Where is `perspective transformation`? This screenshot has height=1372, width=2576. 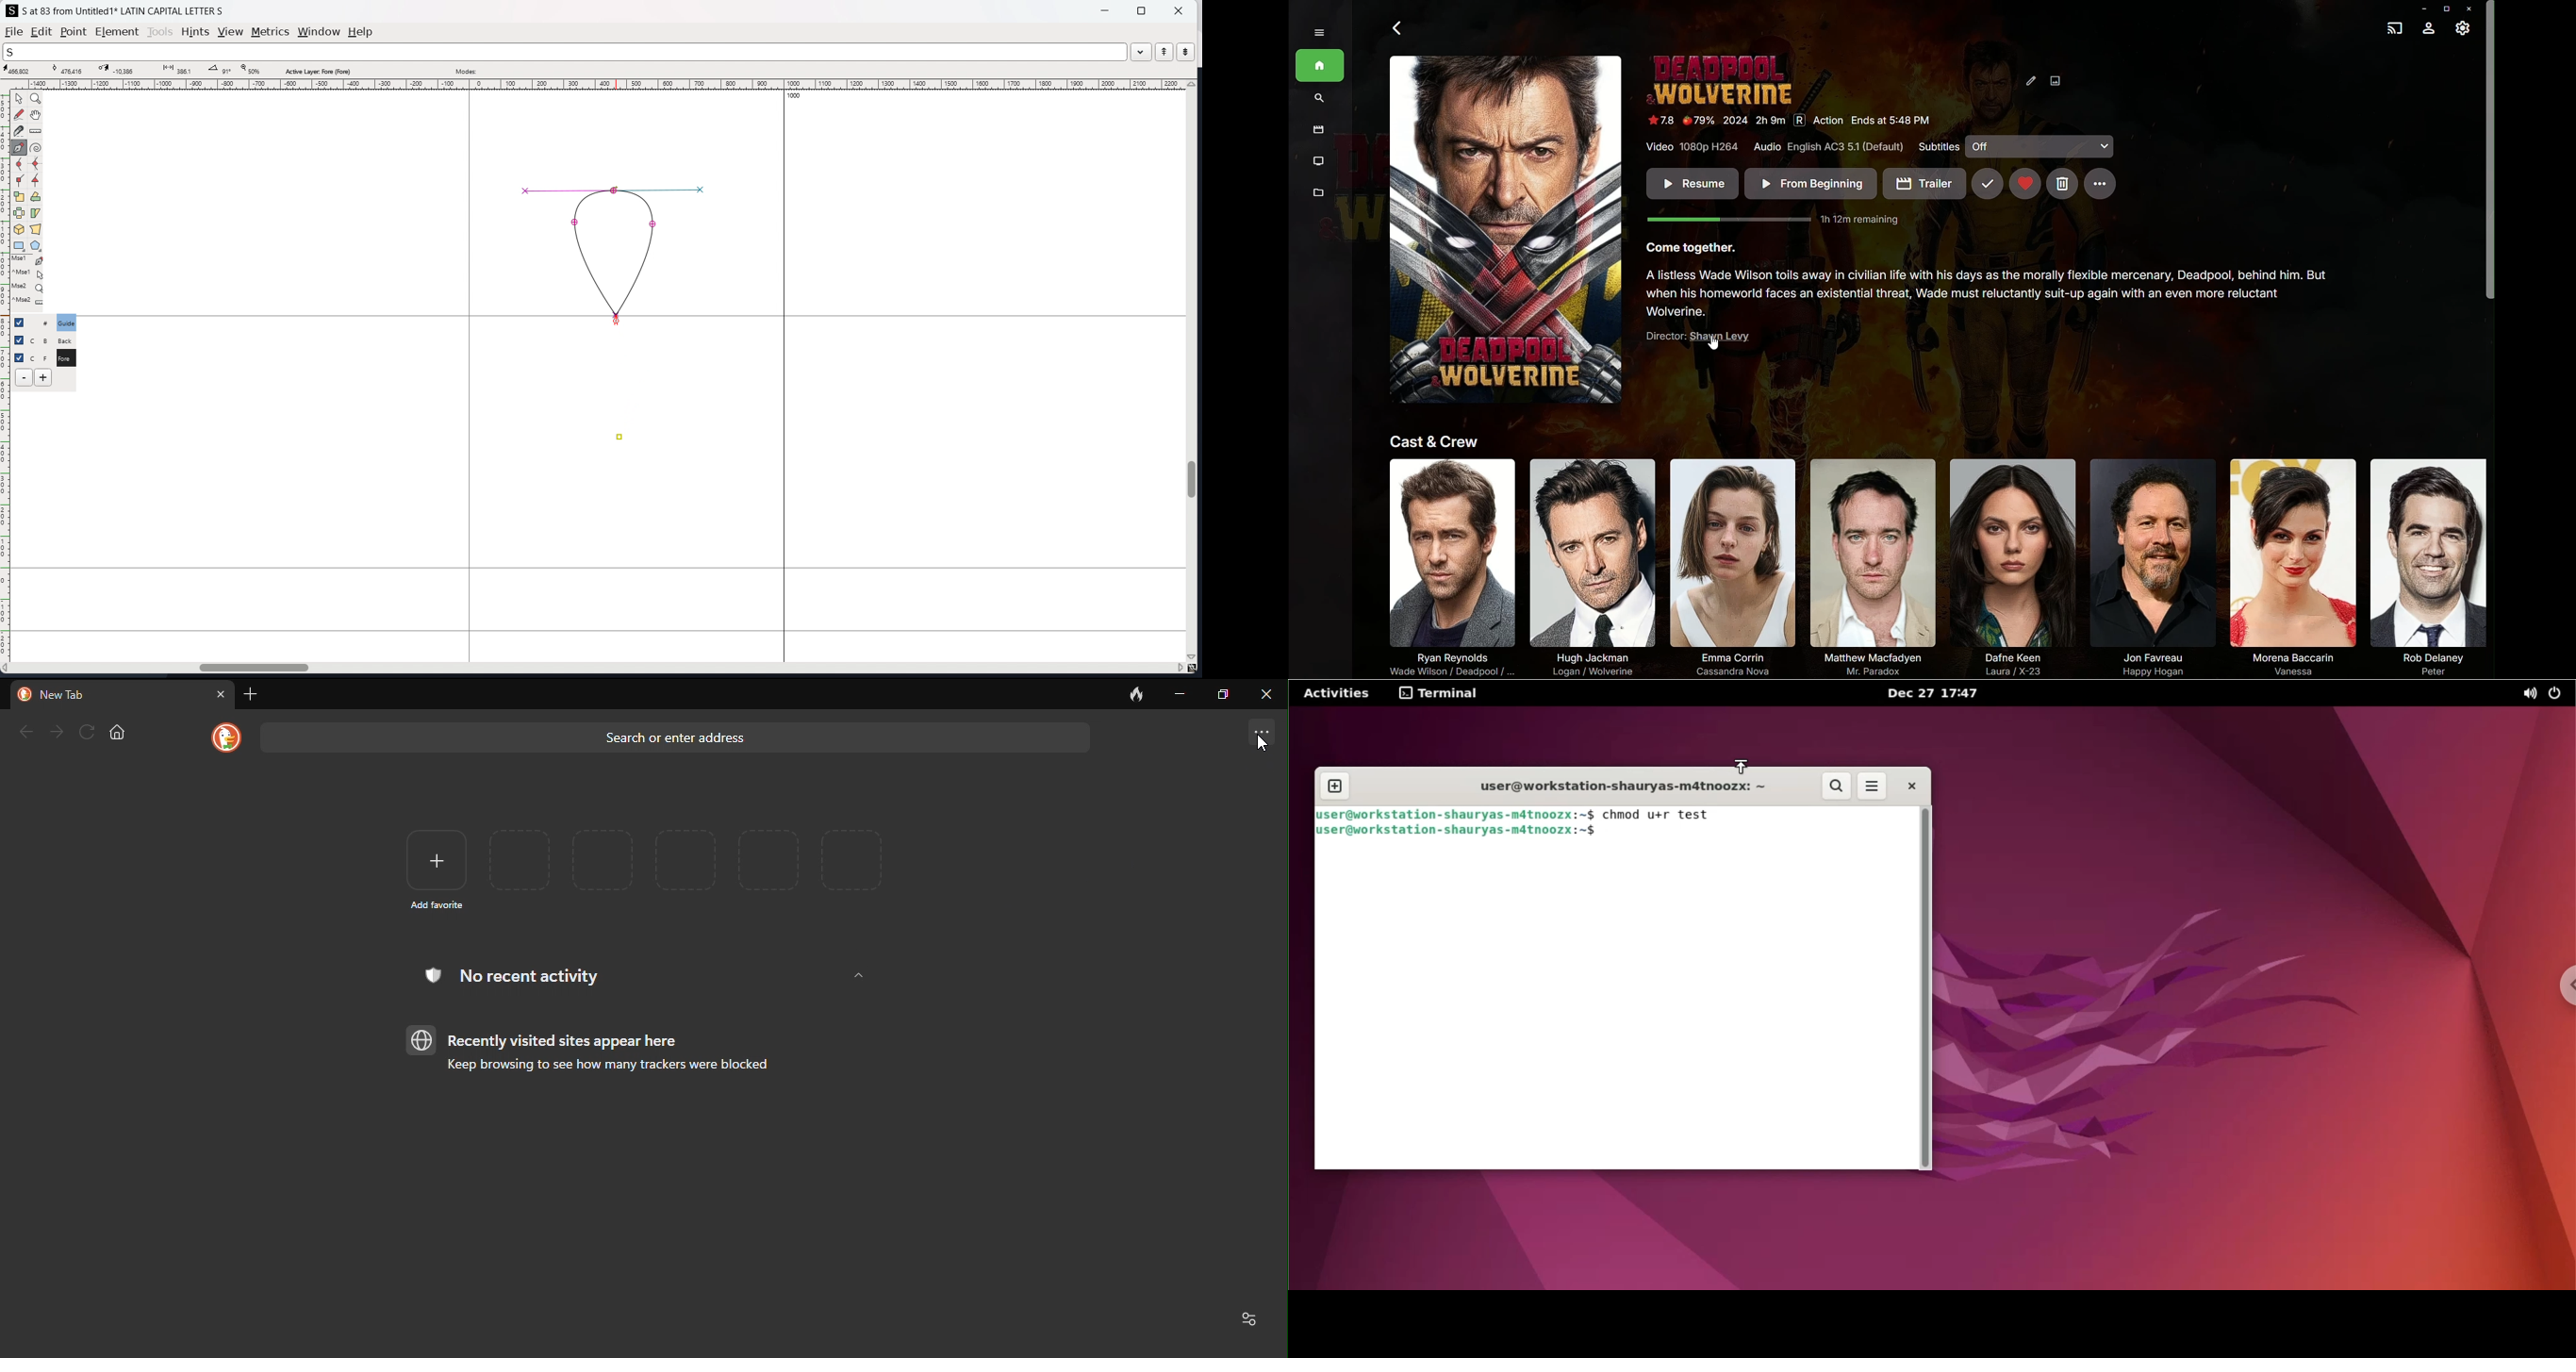 perspective transformation is located at coordinates (35, 229).